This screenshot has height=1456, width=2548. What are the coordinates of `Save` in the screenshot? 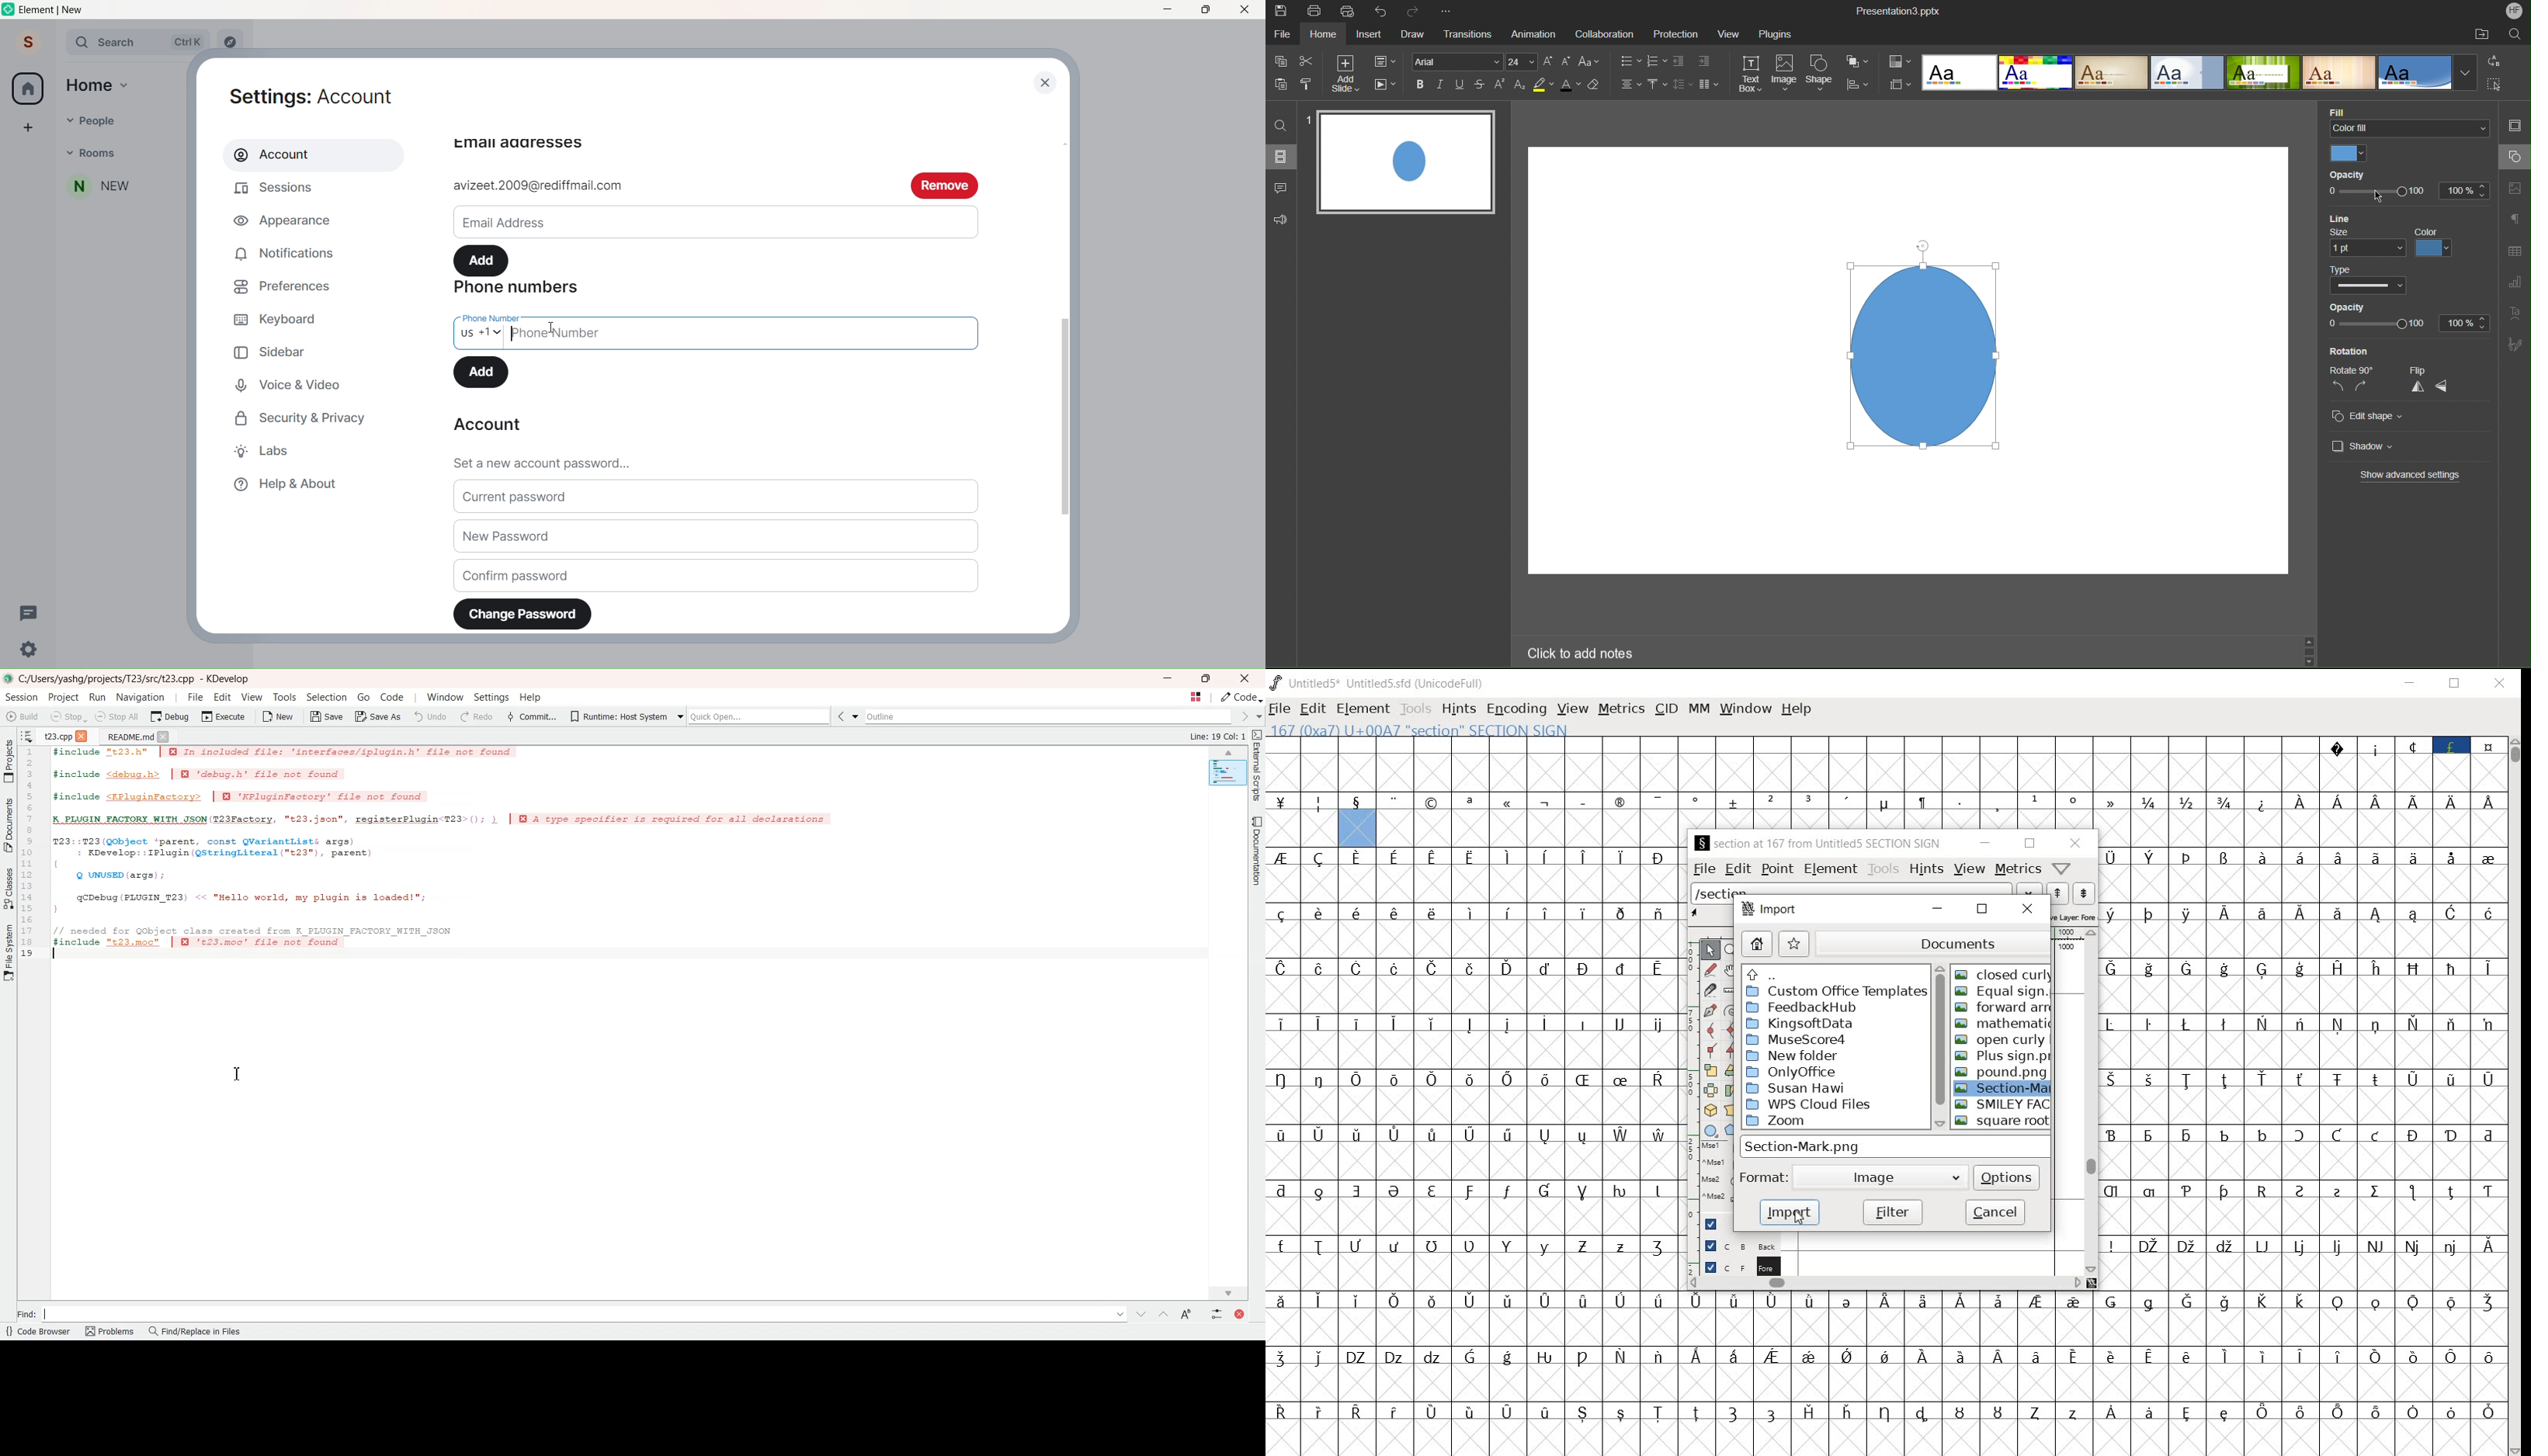 It's located at (1283, 13).